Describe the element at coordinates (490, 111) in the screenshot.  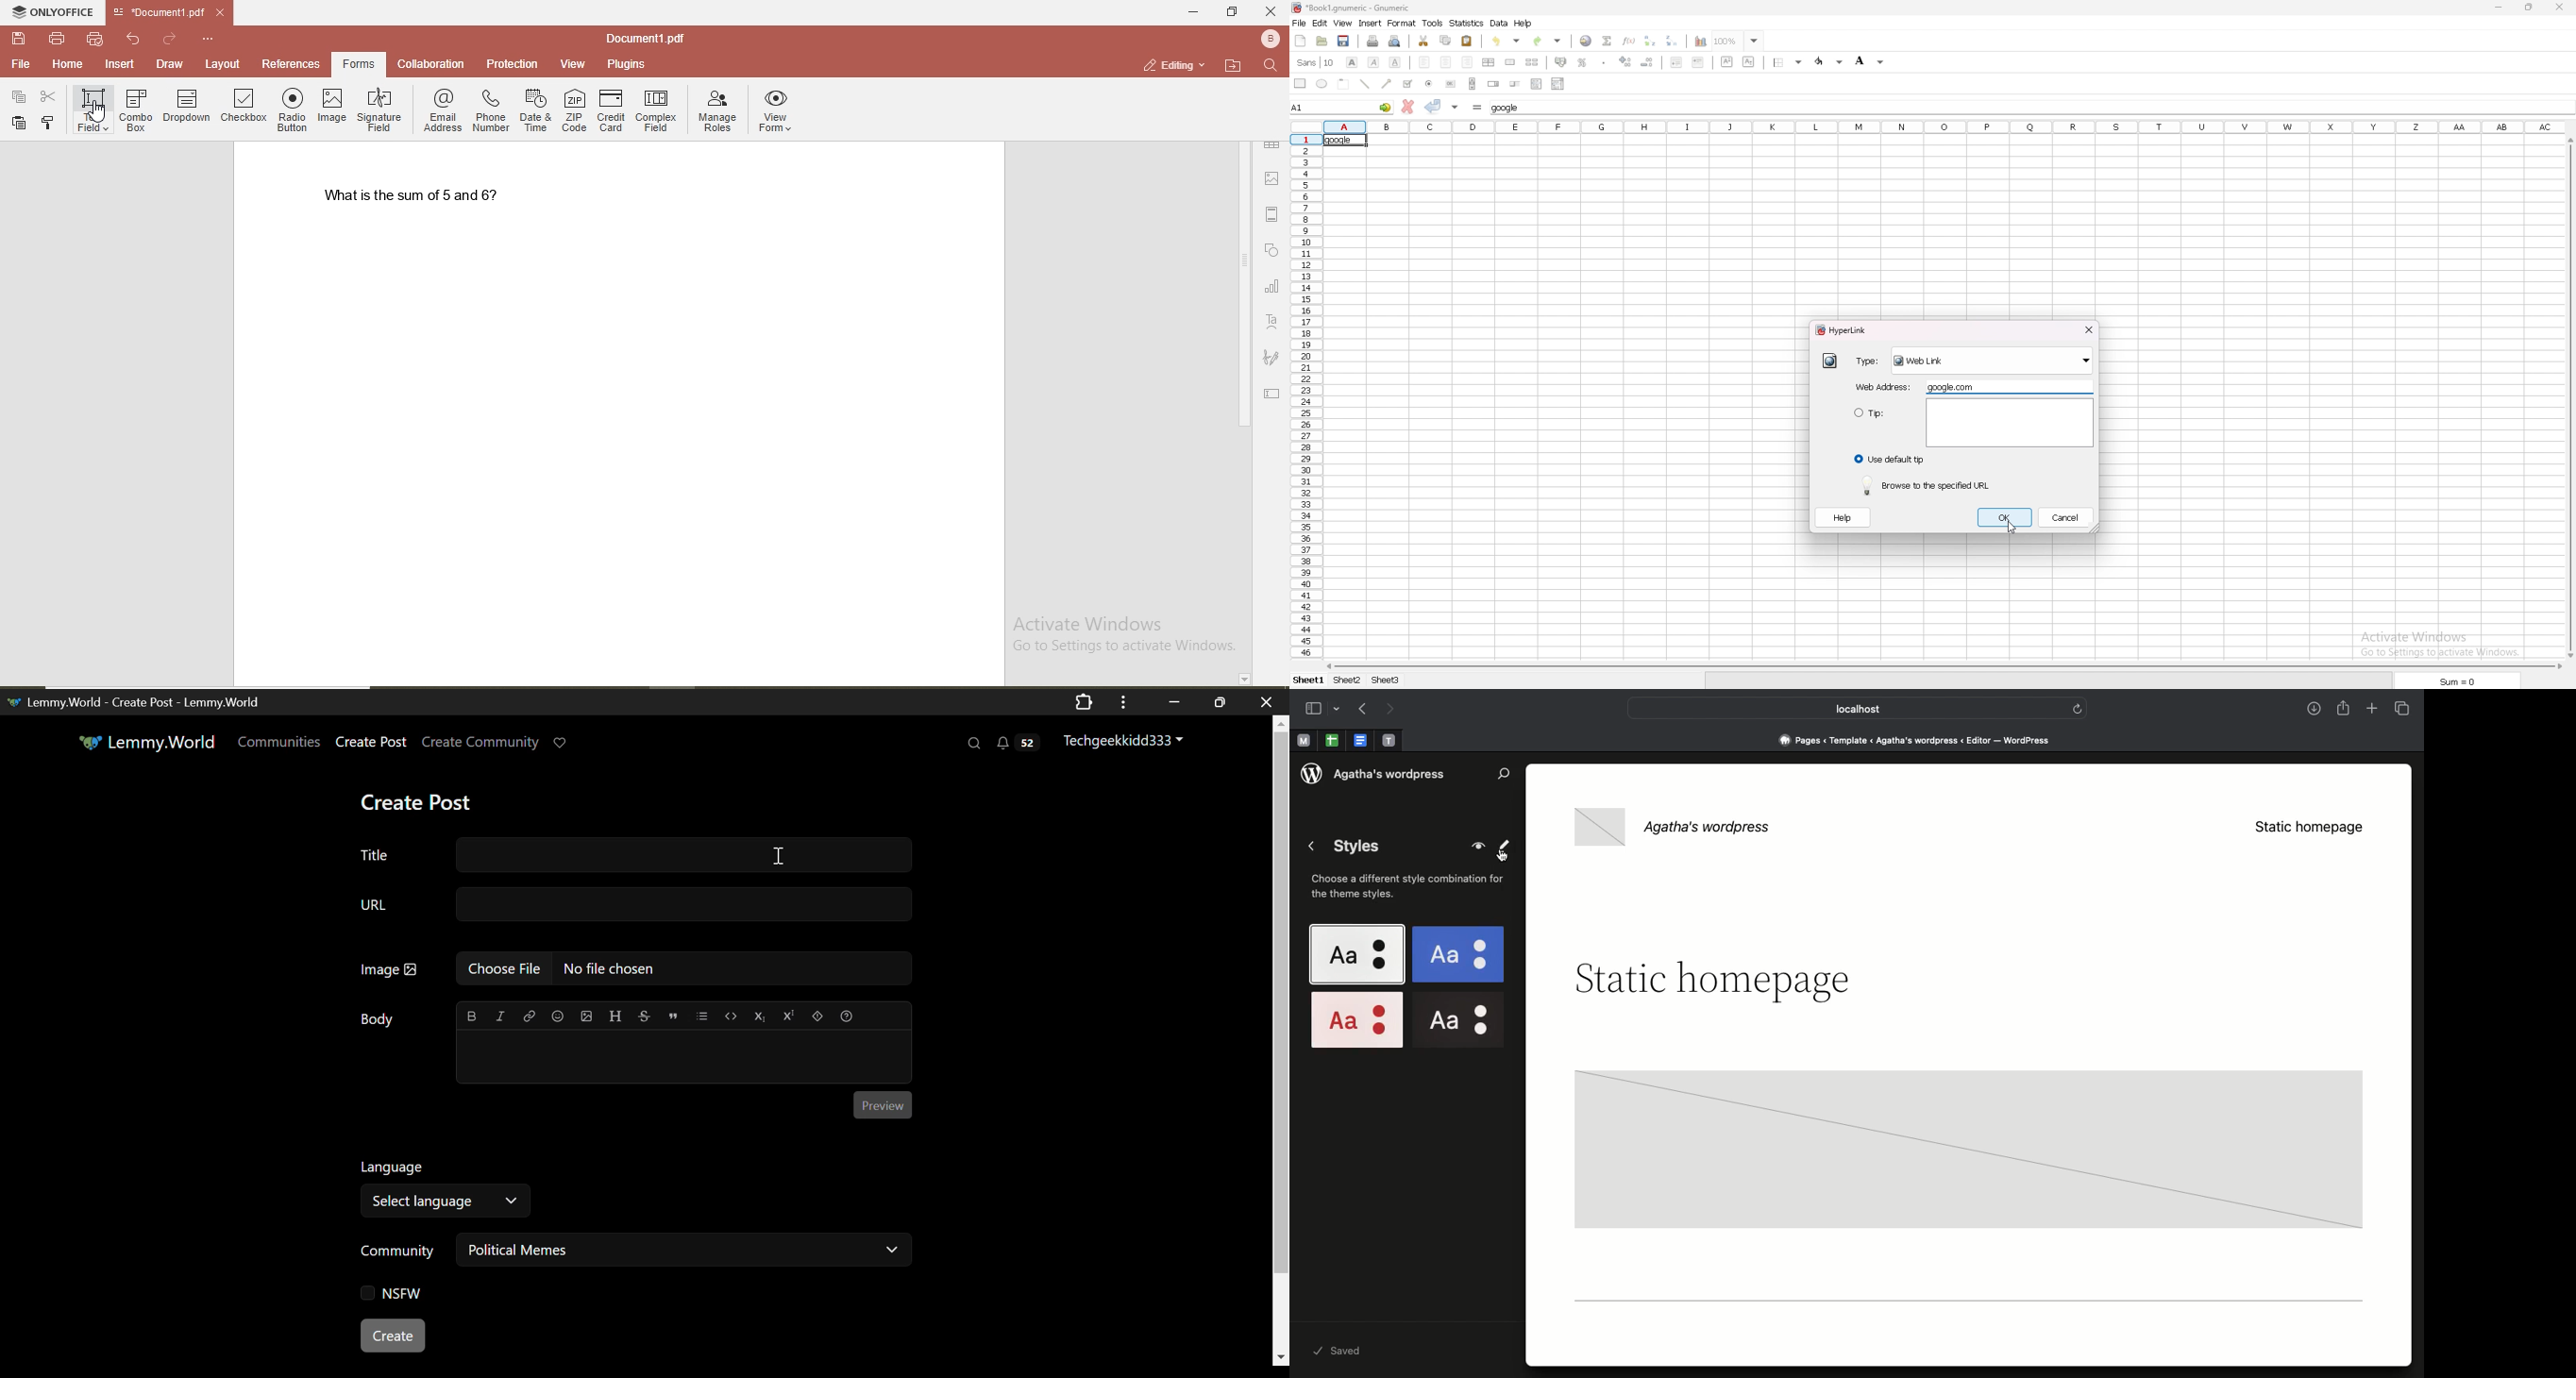
I see `phone number` at that location.